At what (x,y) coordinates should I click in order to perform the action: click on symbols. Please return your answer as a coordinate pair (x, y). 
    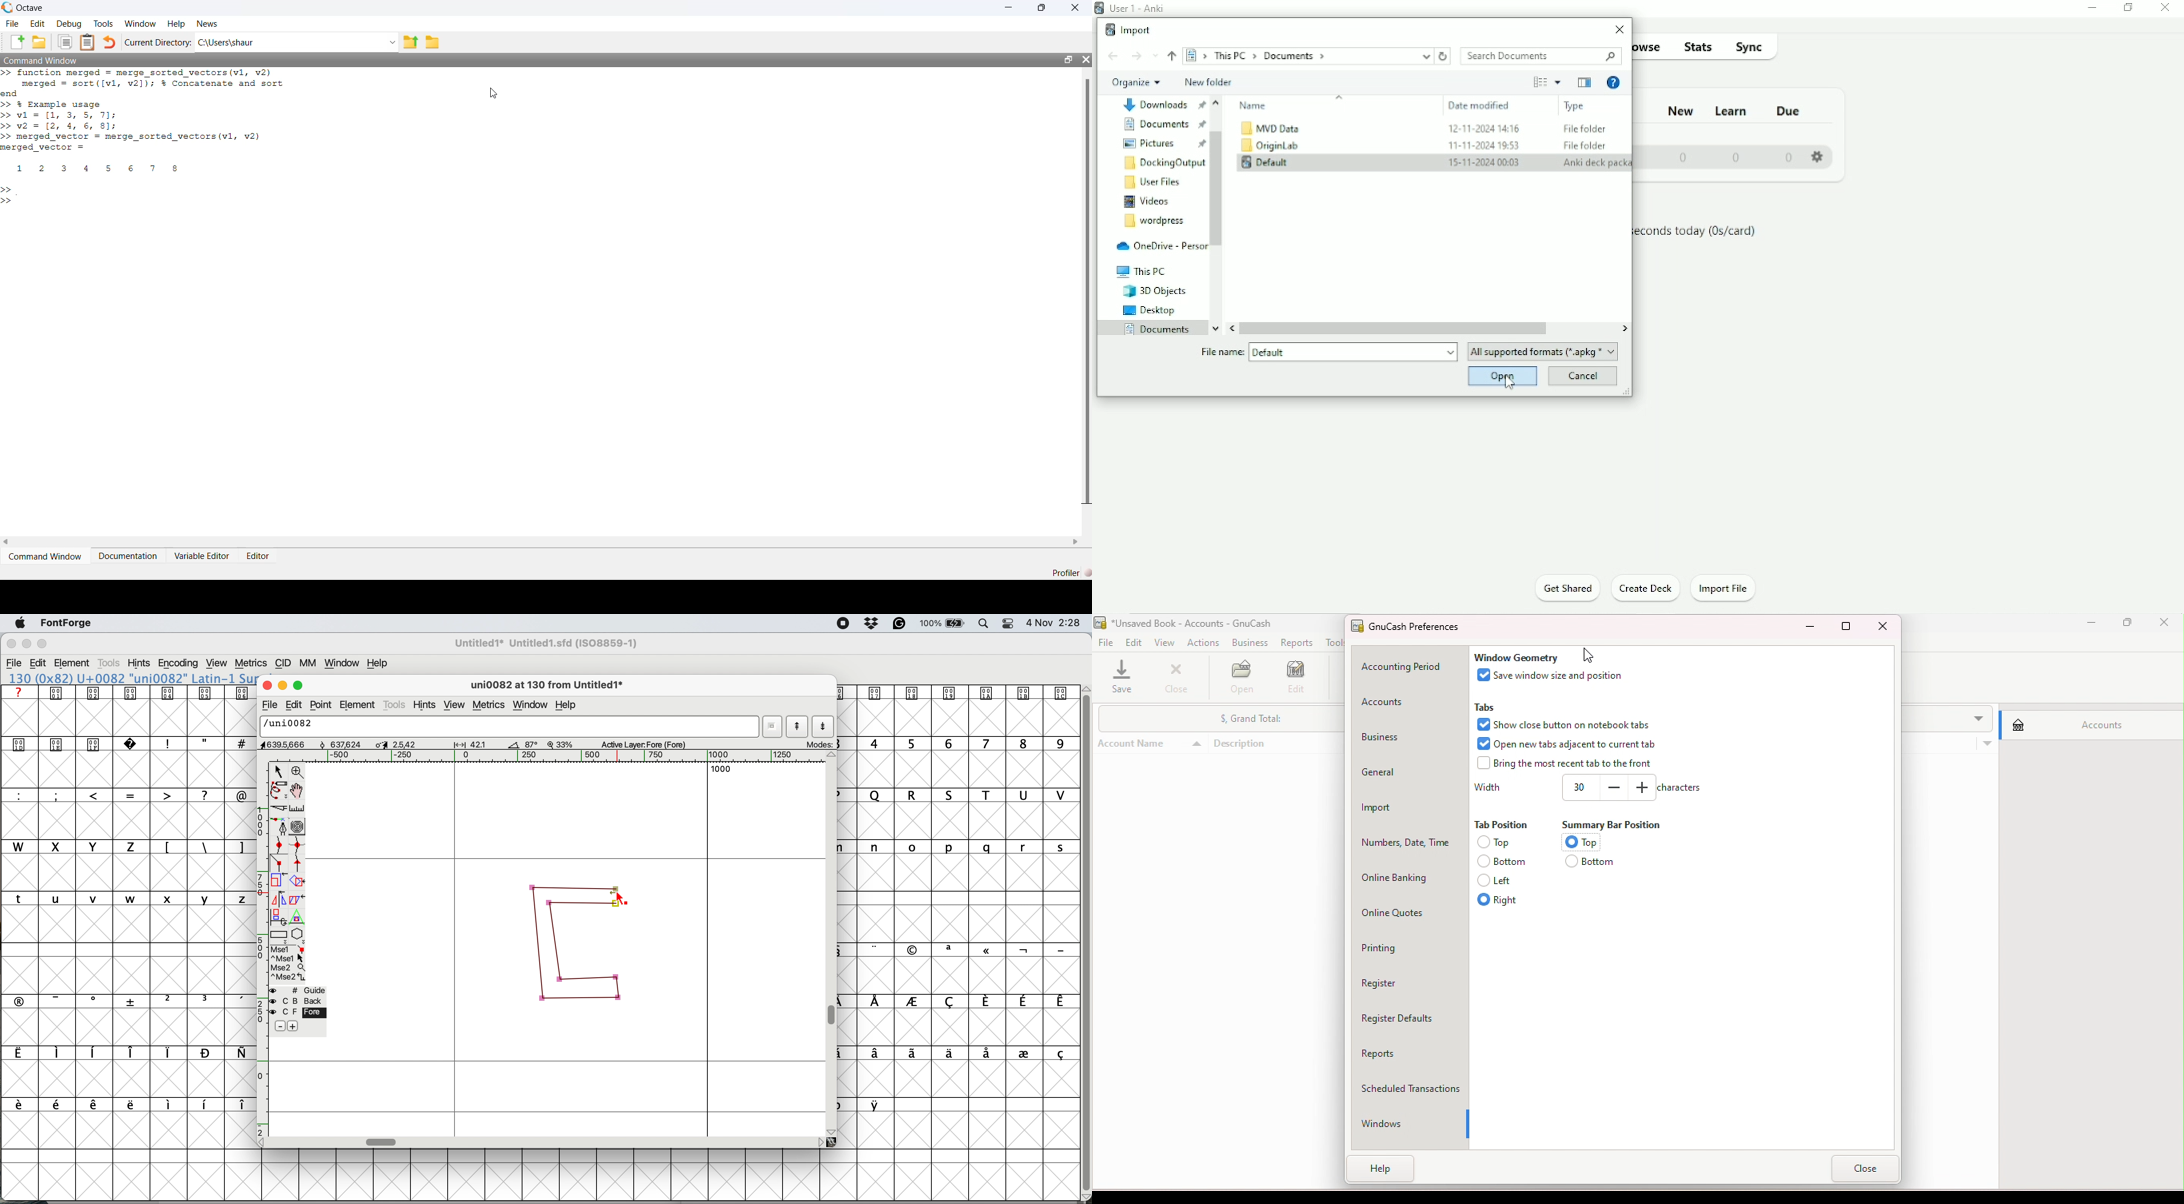
    Looking at the image, I should click on (134, 1001).